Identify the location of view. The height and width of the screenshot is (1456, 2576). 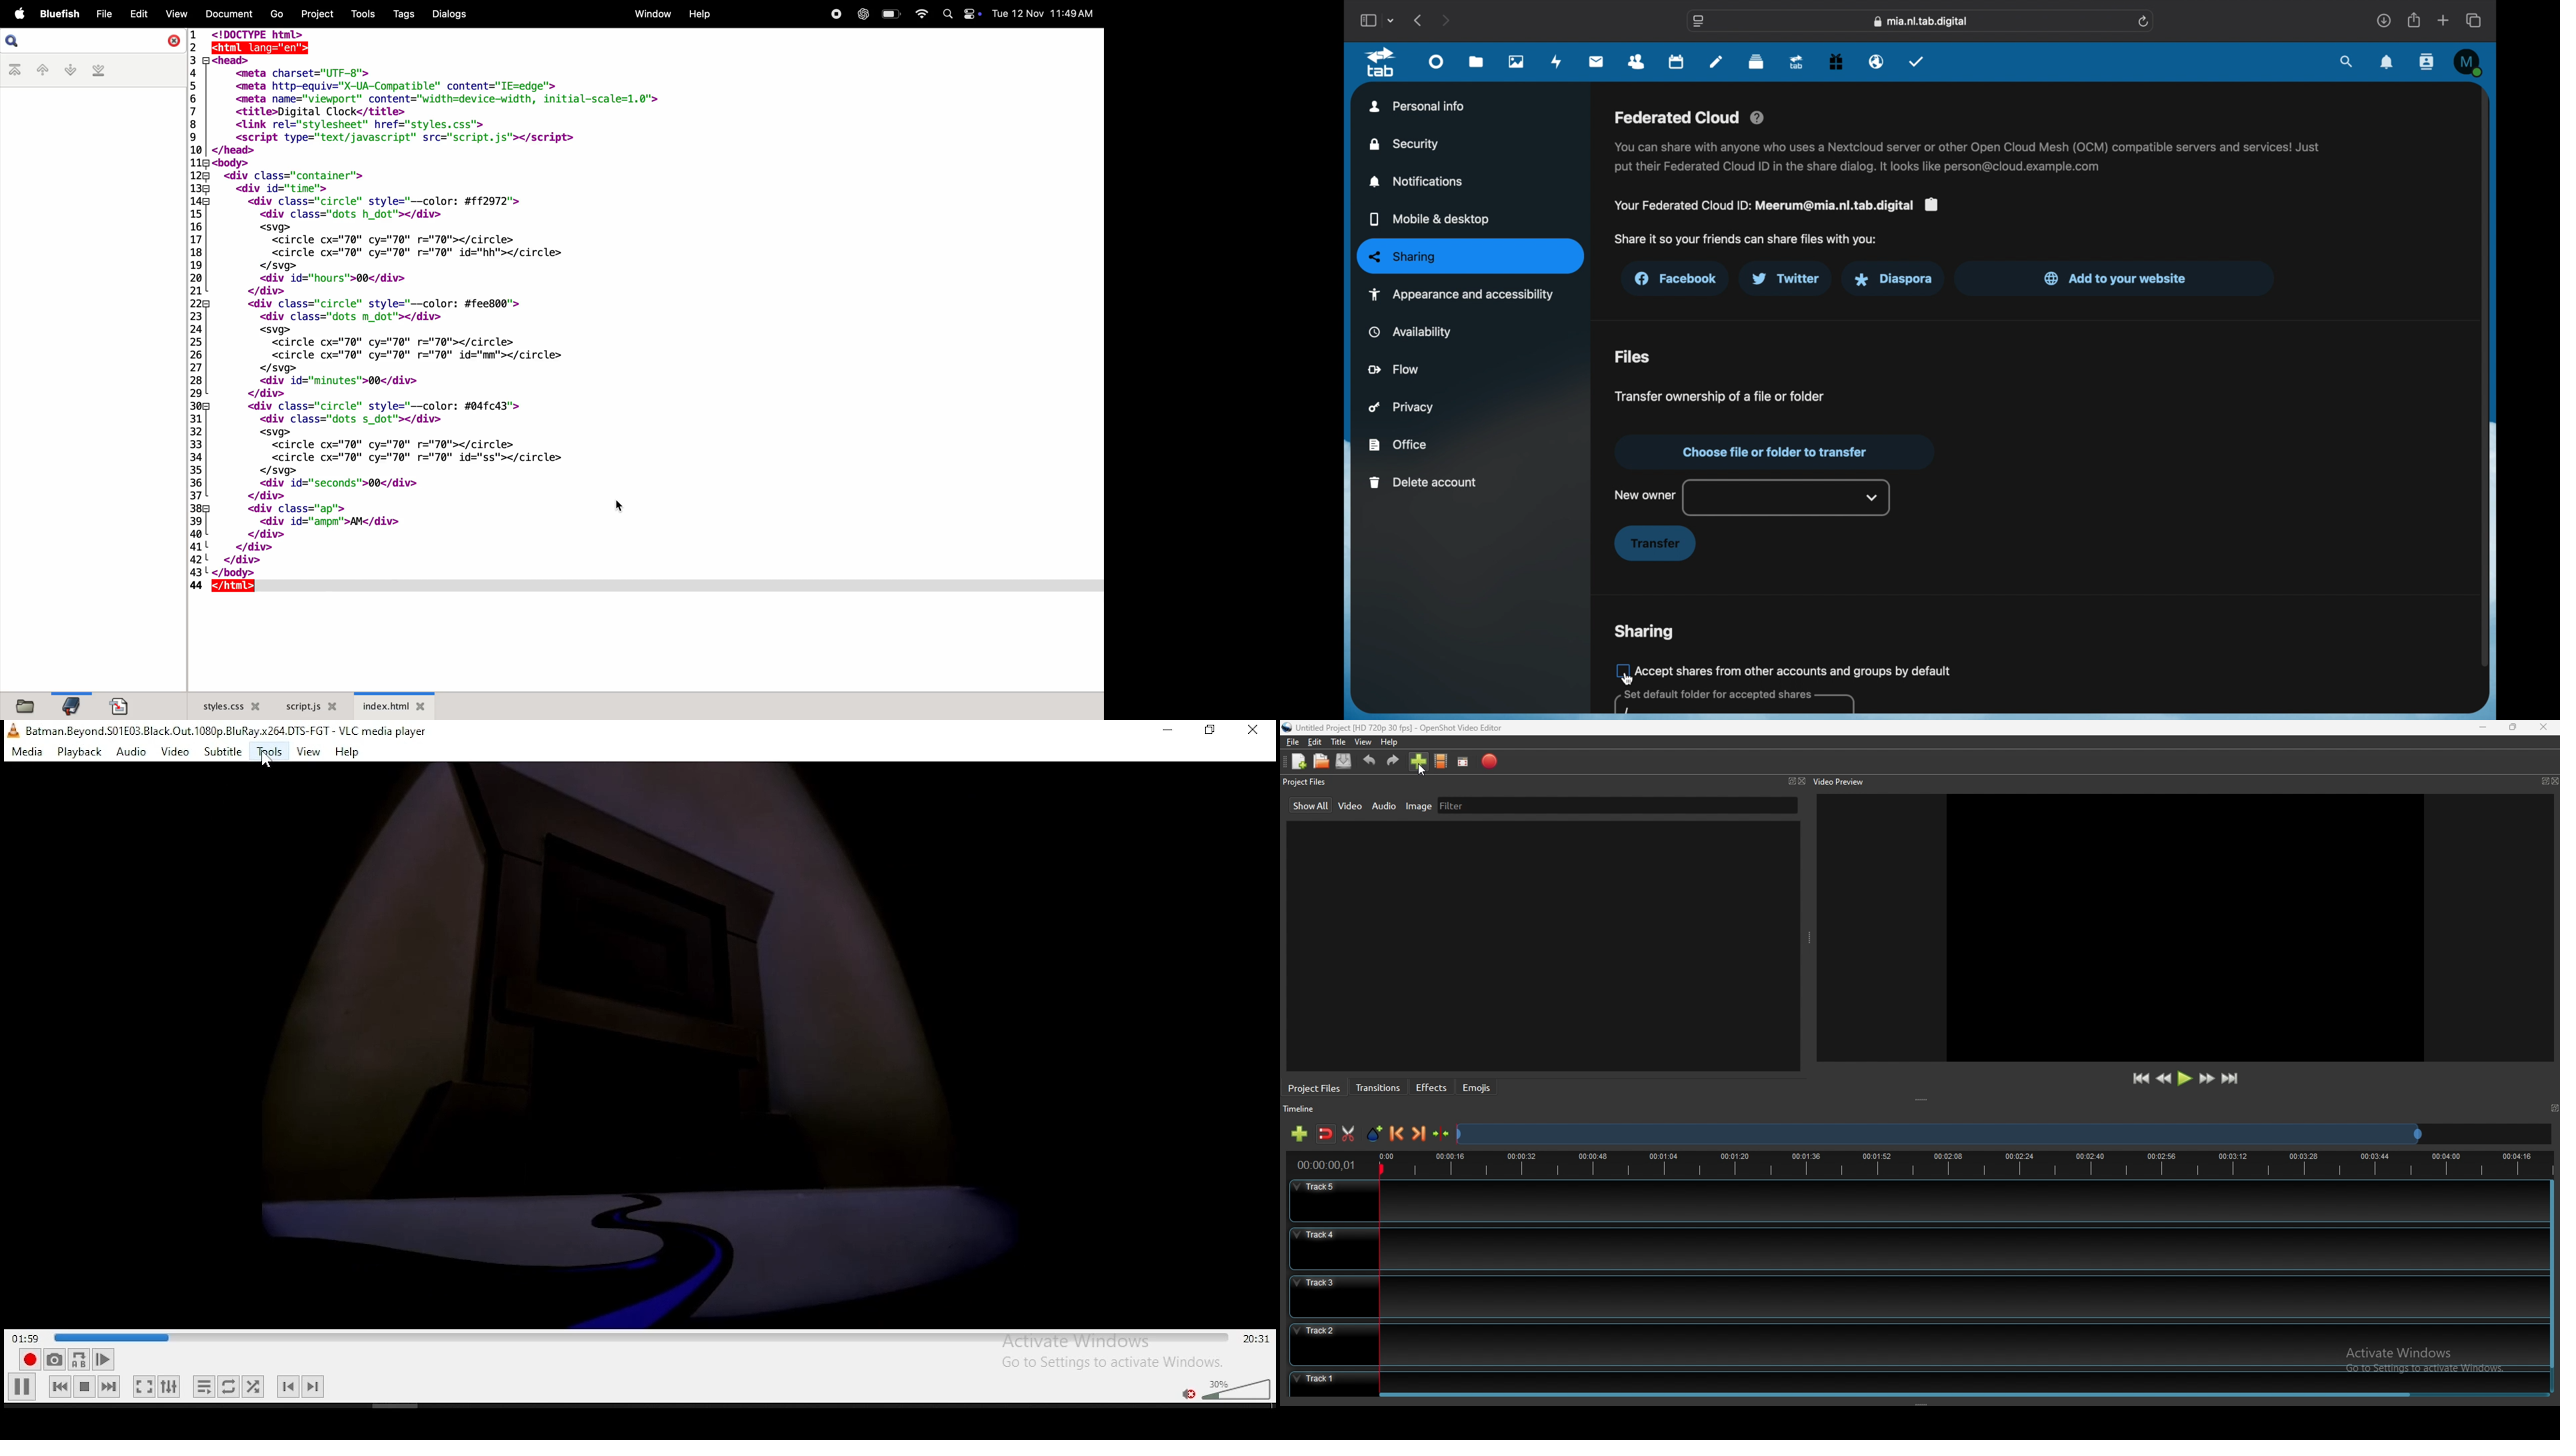
(174, 14).